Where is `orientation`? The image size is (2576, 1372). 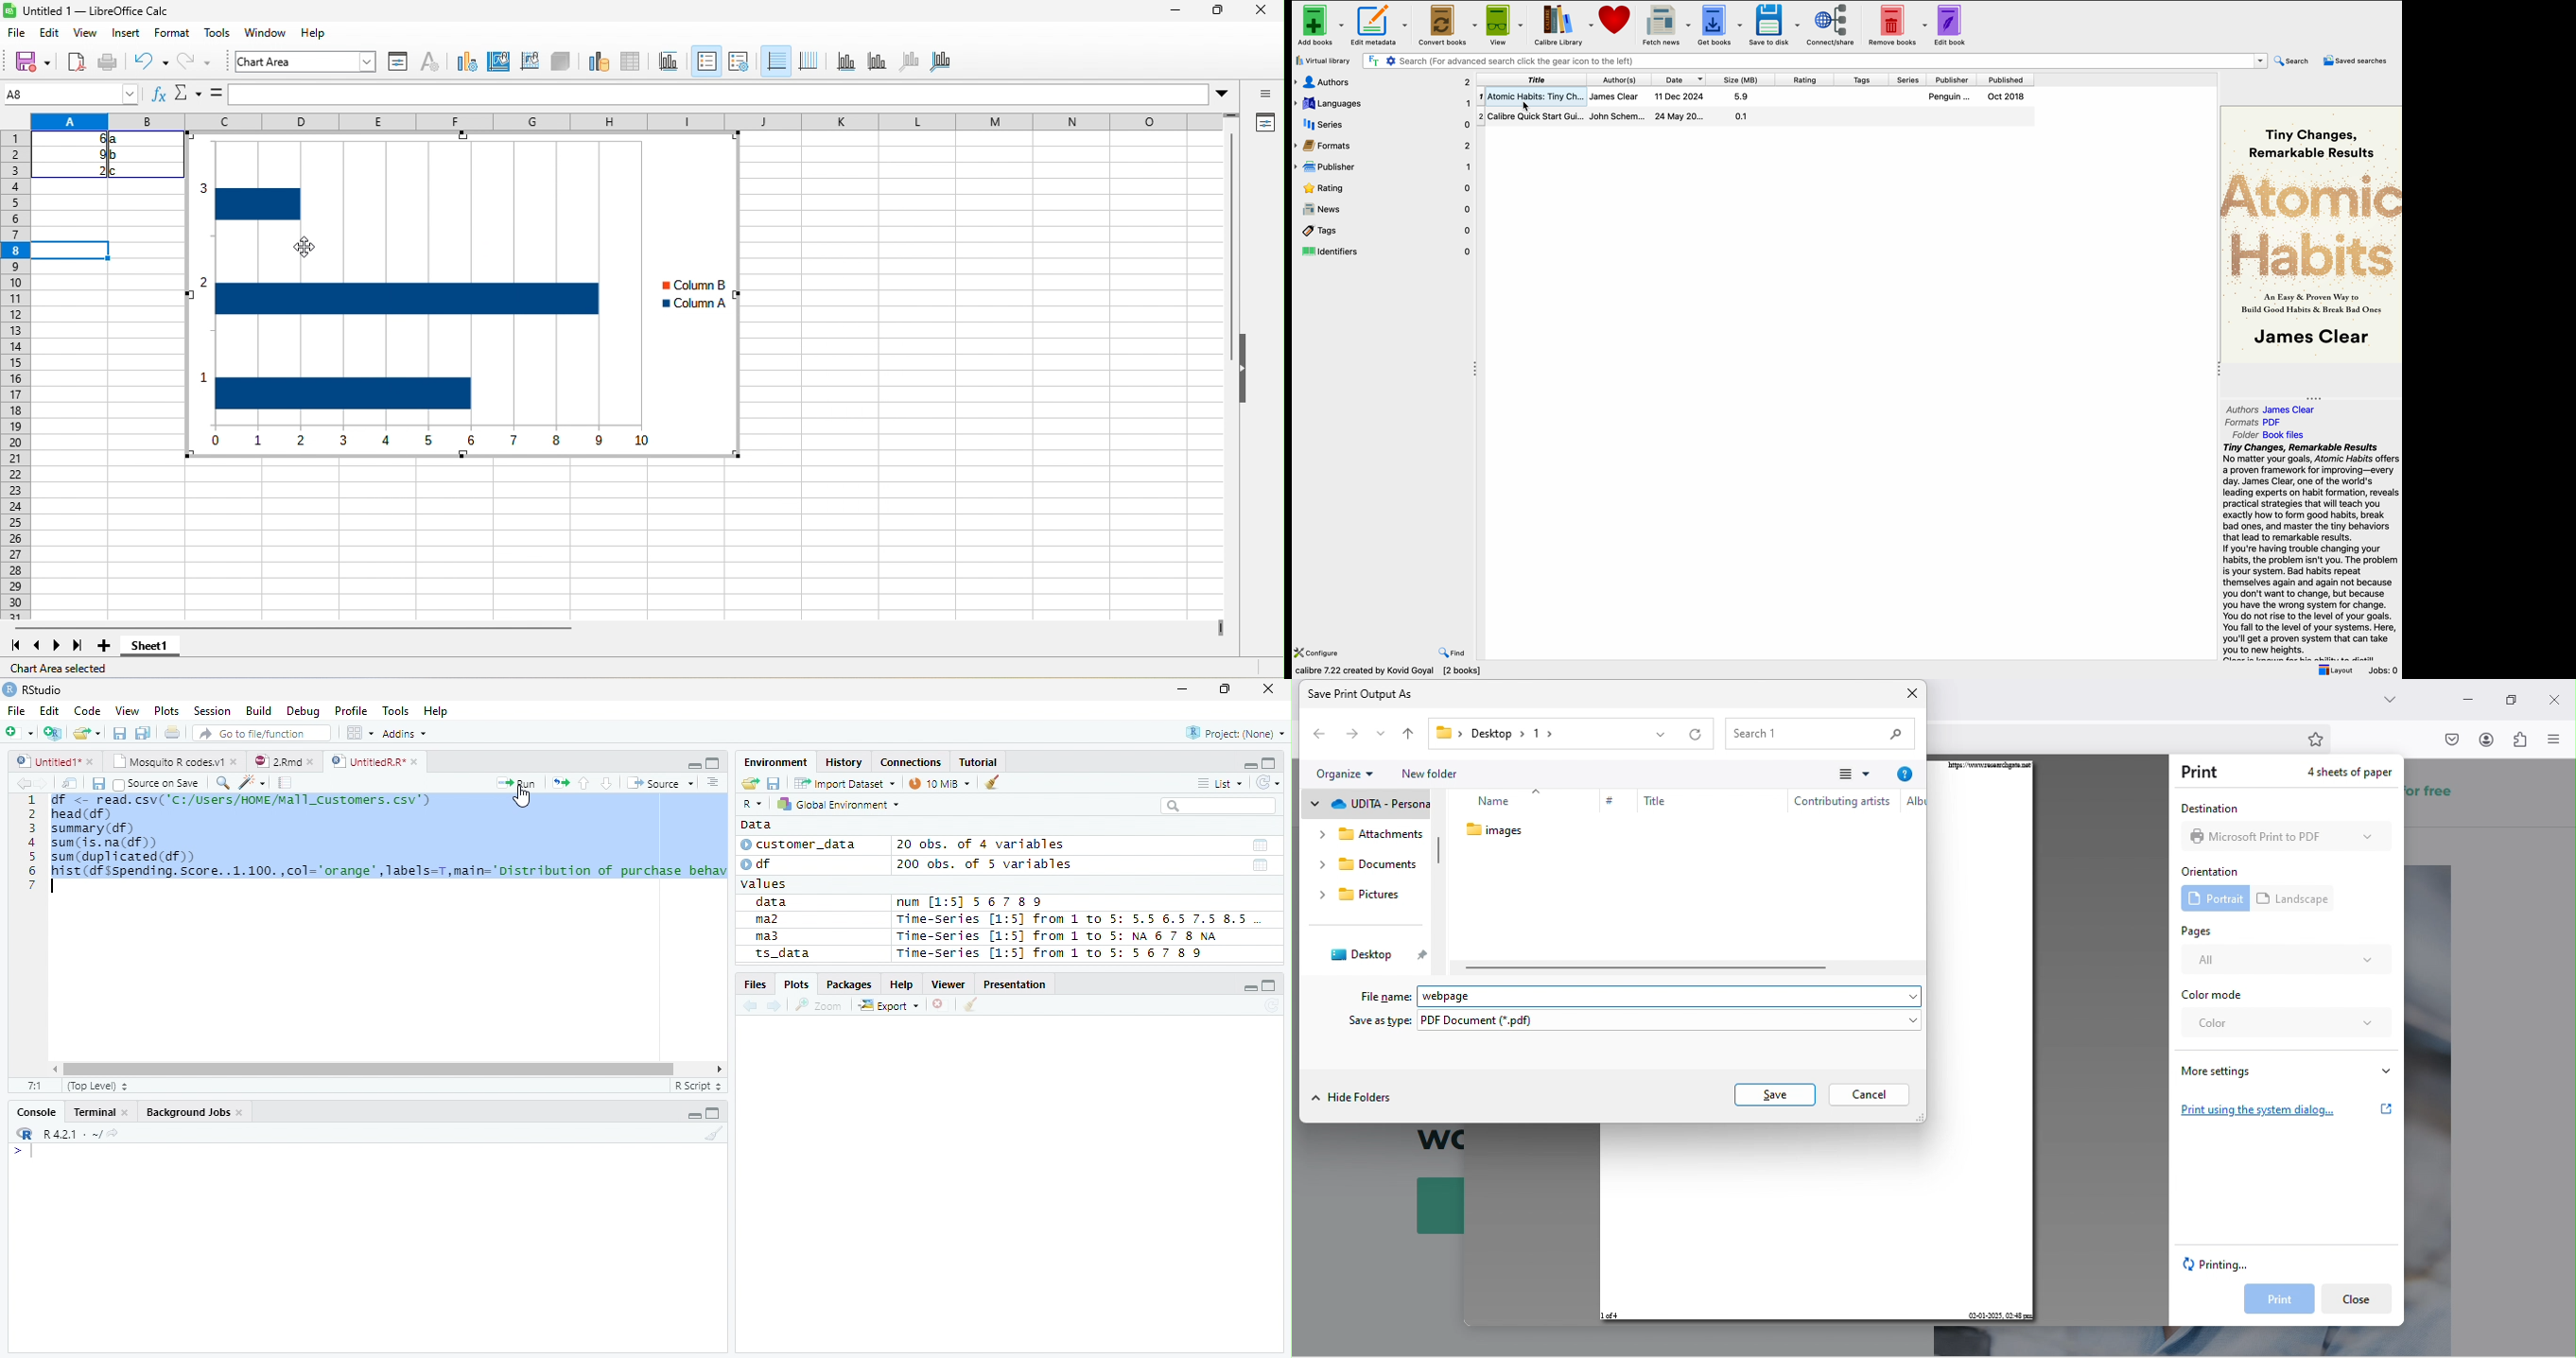
orientation is located at coordinates (2214, 870).